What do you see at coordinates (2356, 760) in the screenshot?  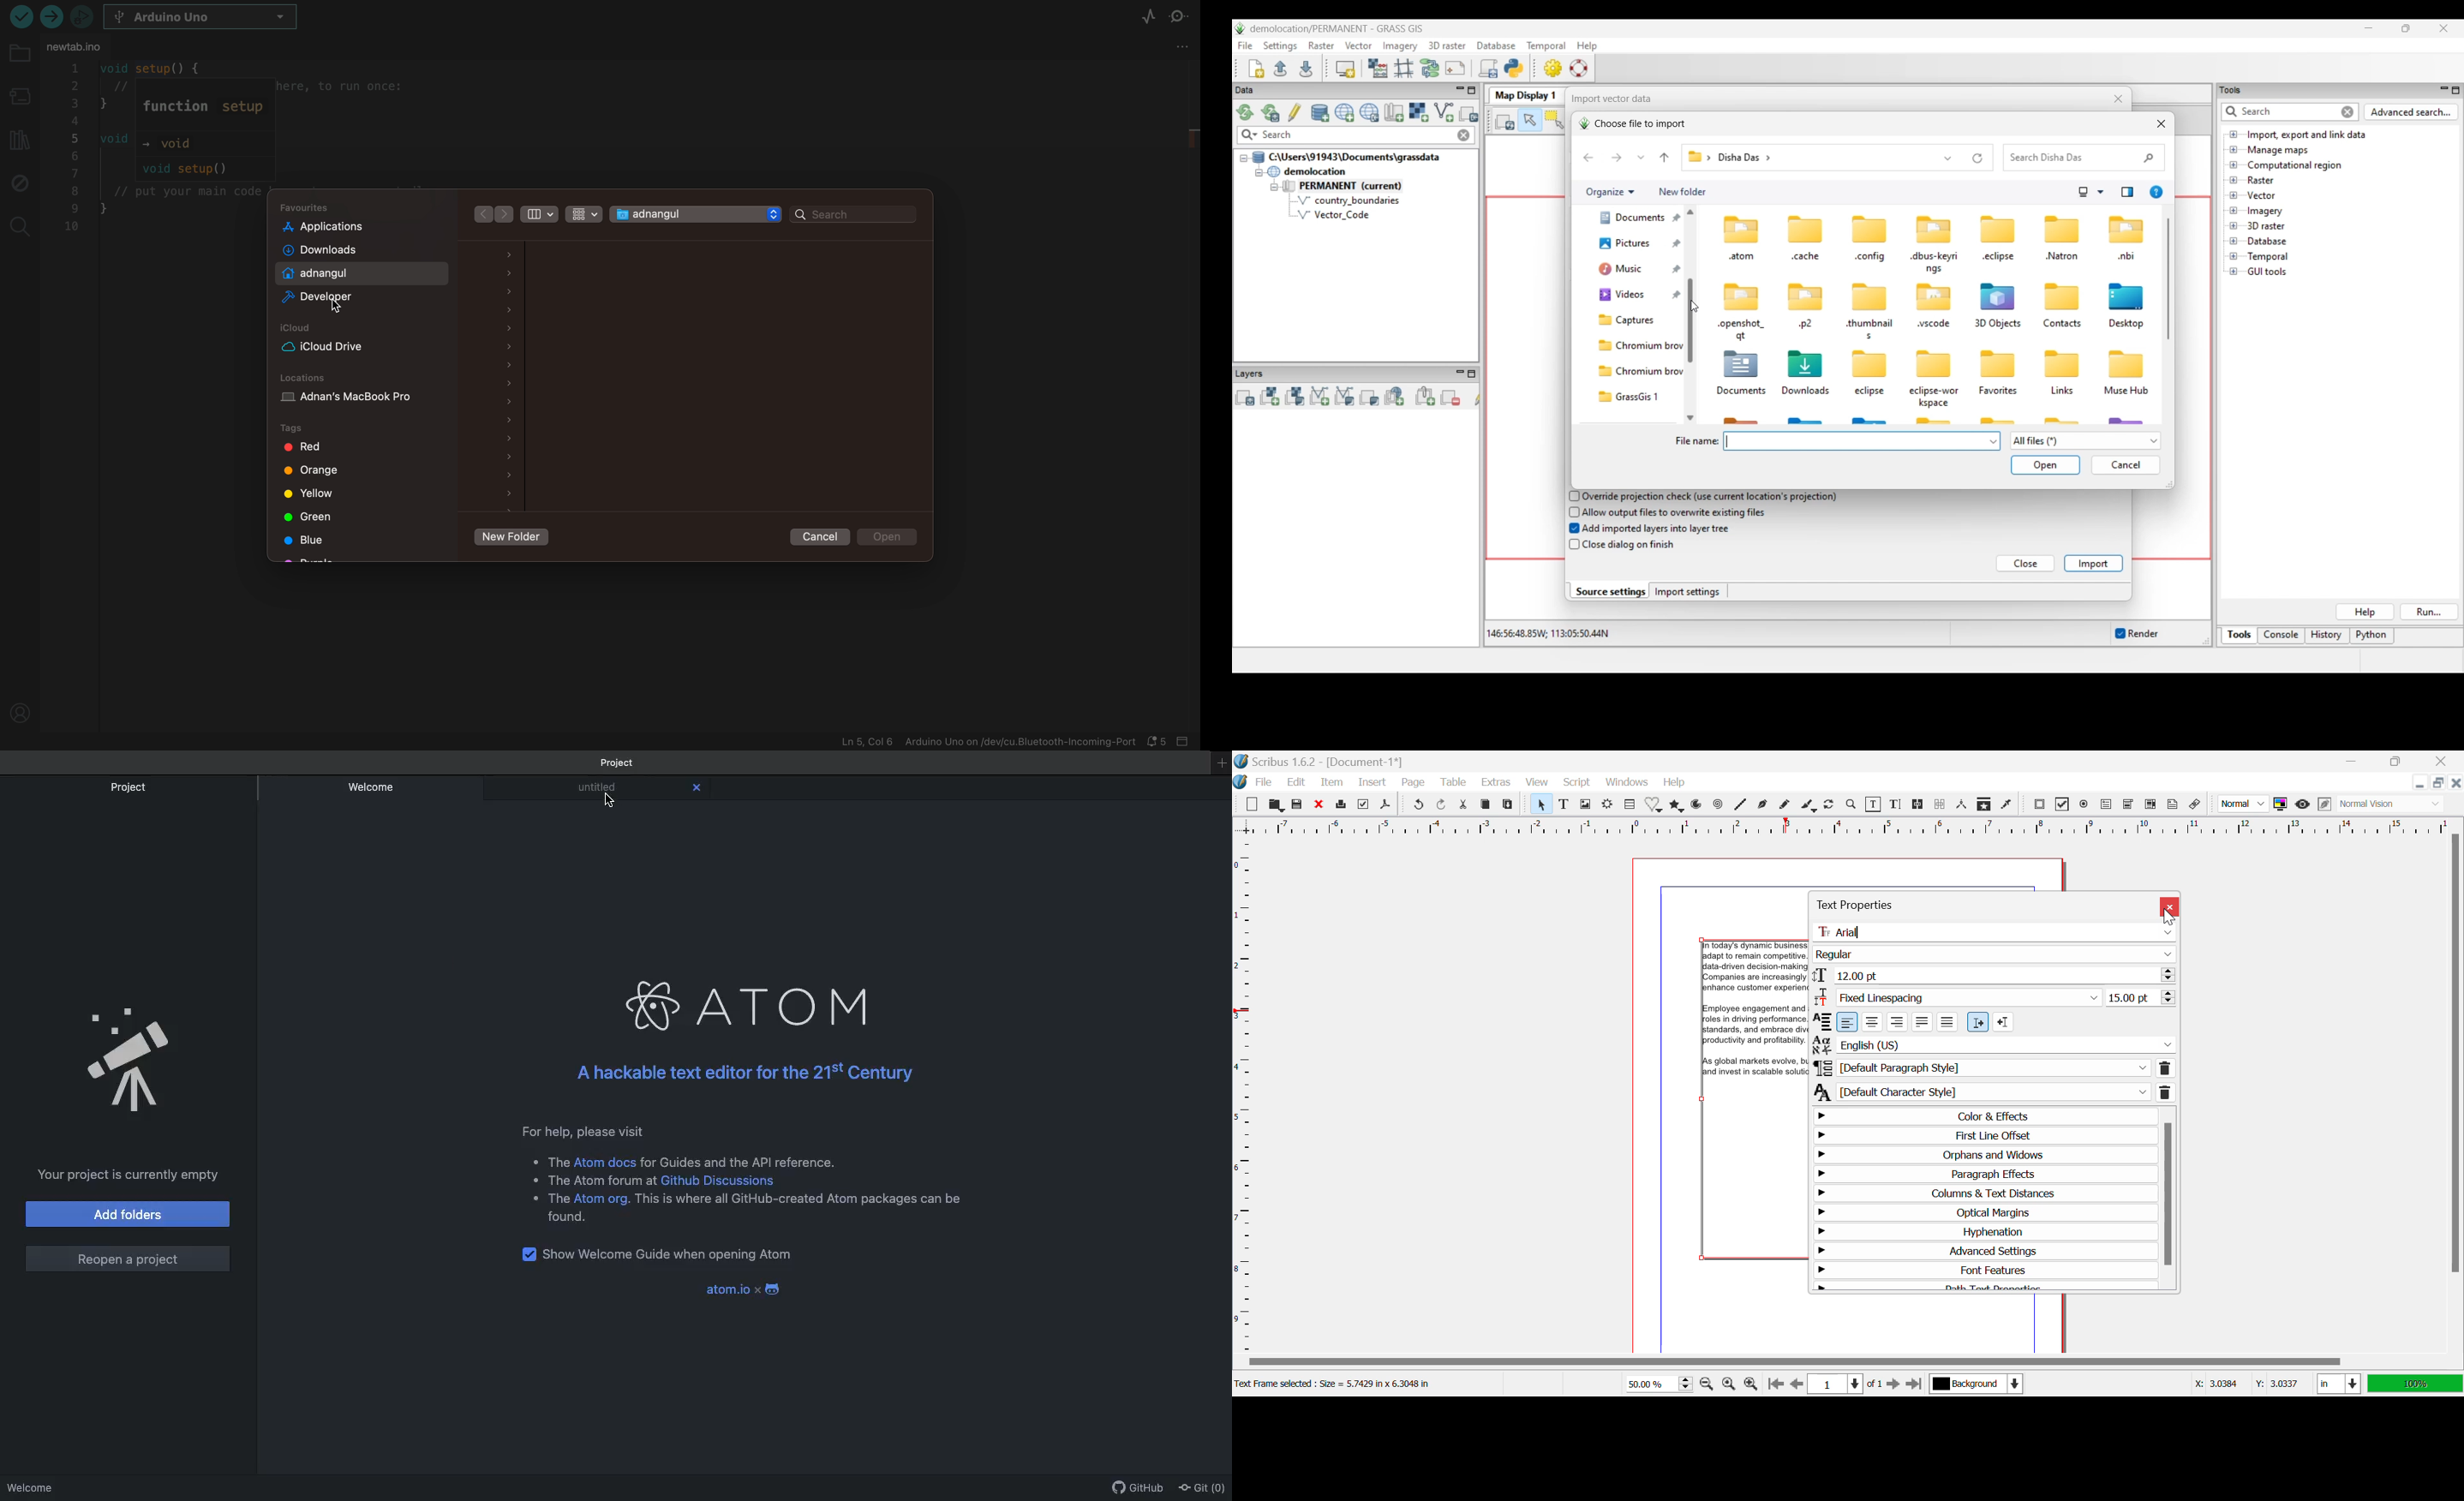 I see `Restore Down` at bounding box center [2356, 760].